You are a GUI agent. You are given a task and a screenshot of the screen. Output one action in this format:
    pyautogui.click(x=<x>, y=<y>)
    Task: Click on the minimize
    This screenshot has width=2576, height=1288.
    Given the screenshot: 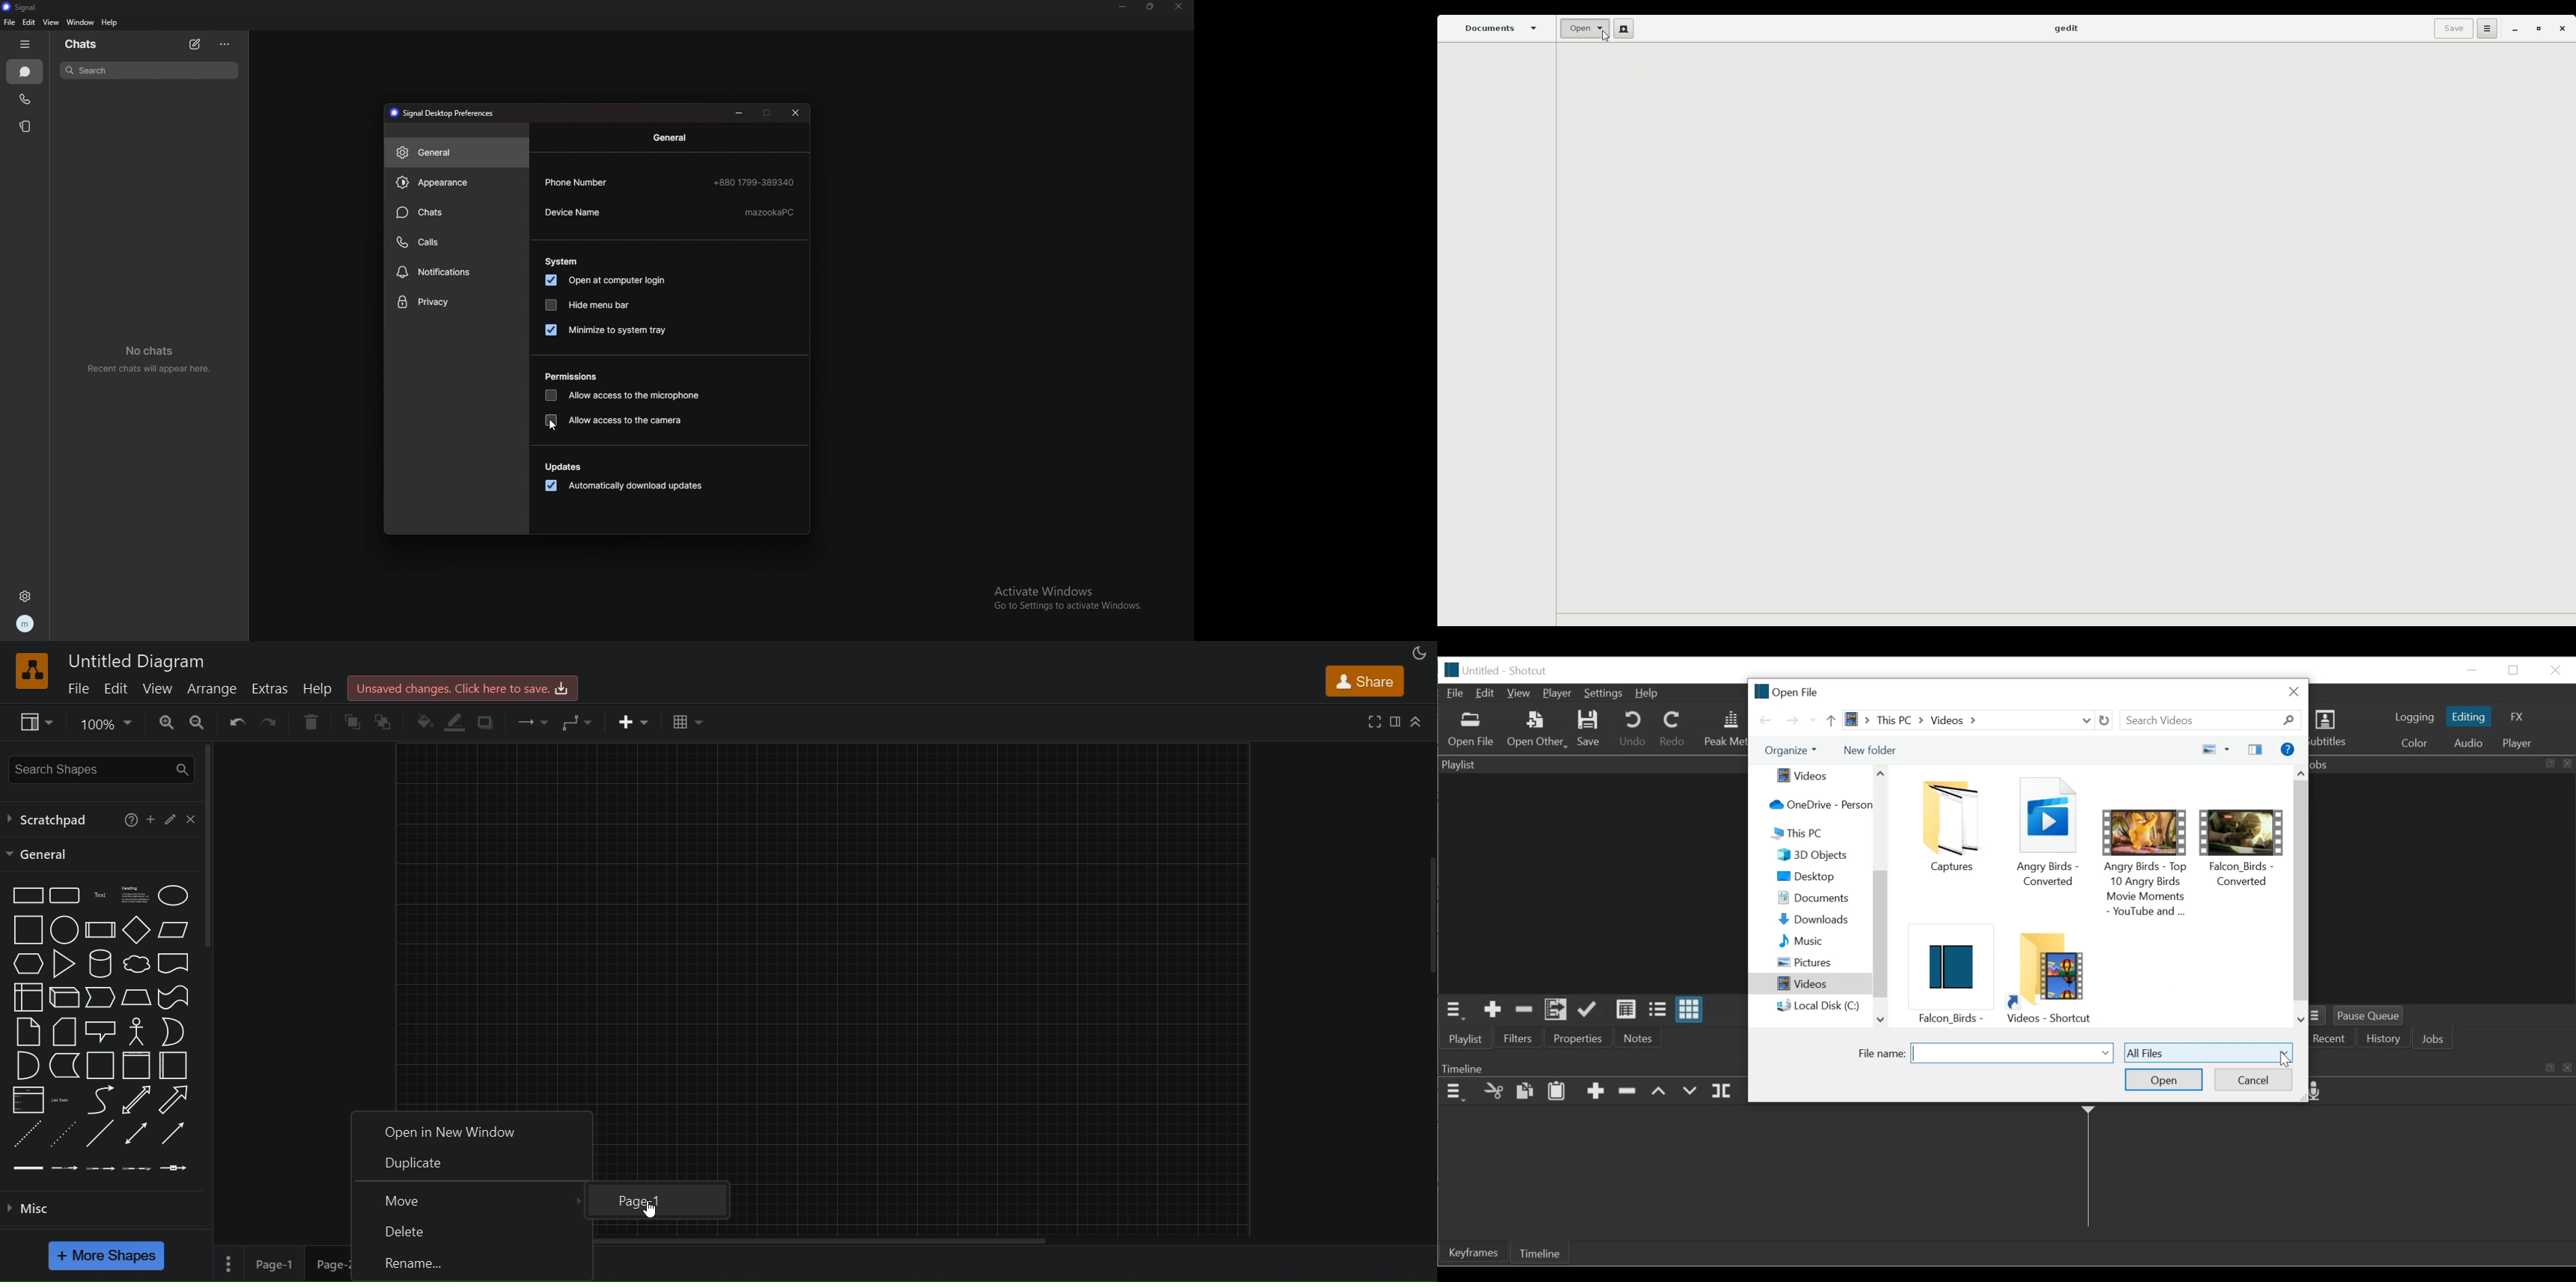 What is the action you would take?
    pyautogui.click(x=739, y=113)
    